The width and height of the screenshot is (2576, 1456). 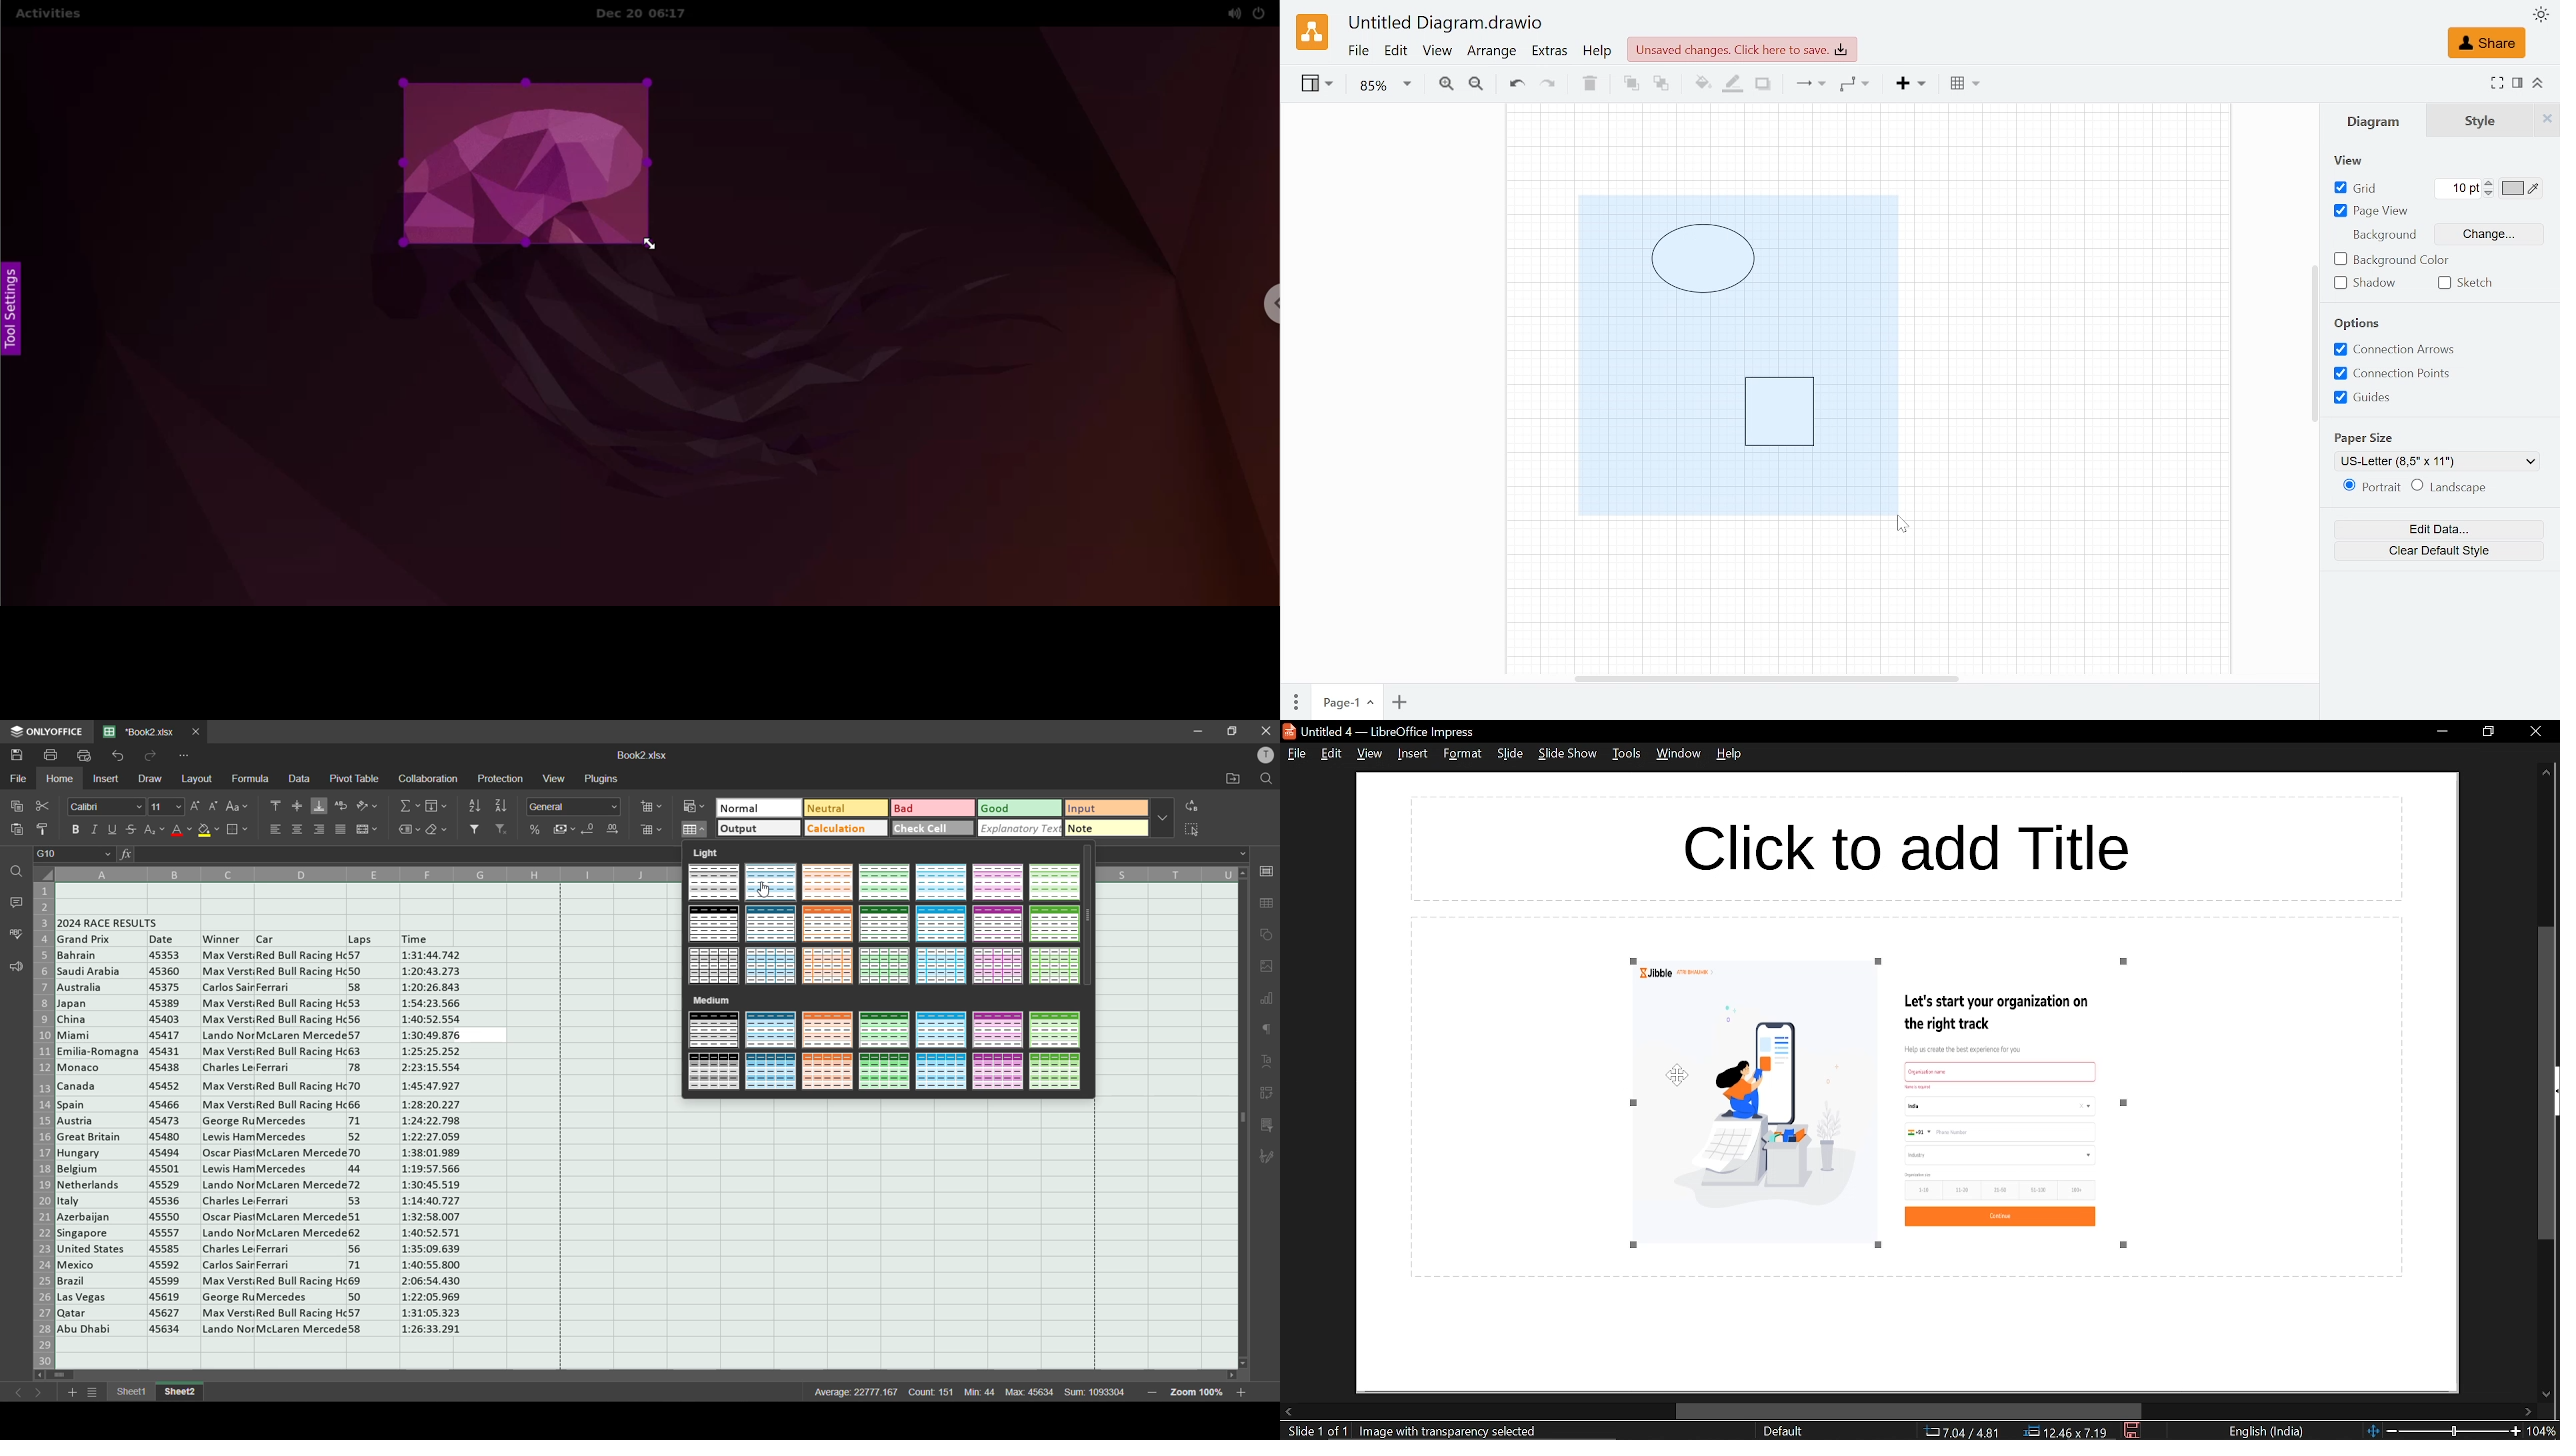 What do you see at coordinates (1730, 85) in the screenshot?
I see `Fill line` at bounding box center [1730, 85].